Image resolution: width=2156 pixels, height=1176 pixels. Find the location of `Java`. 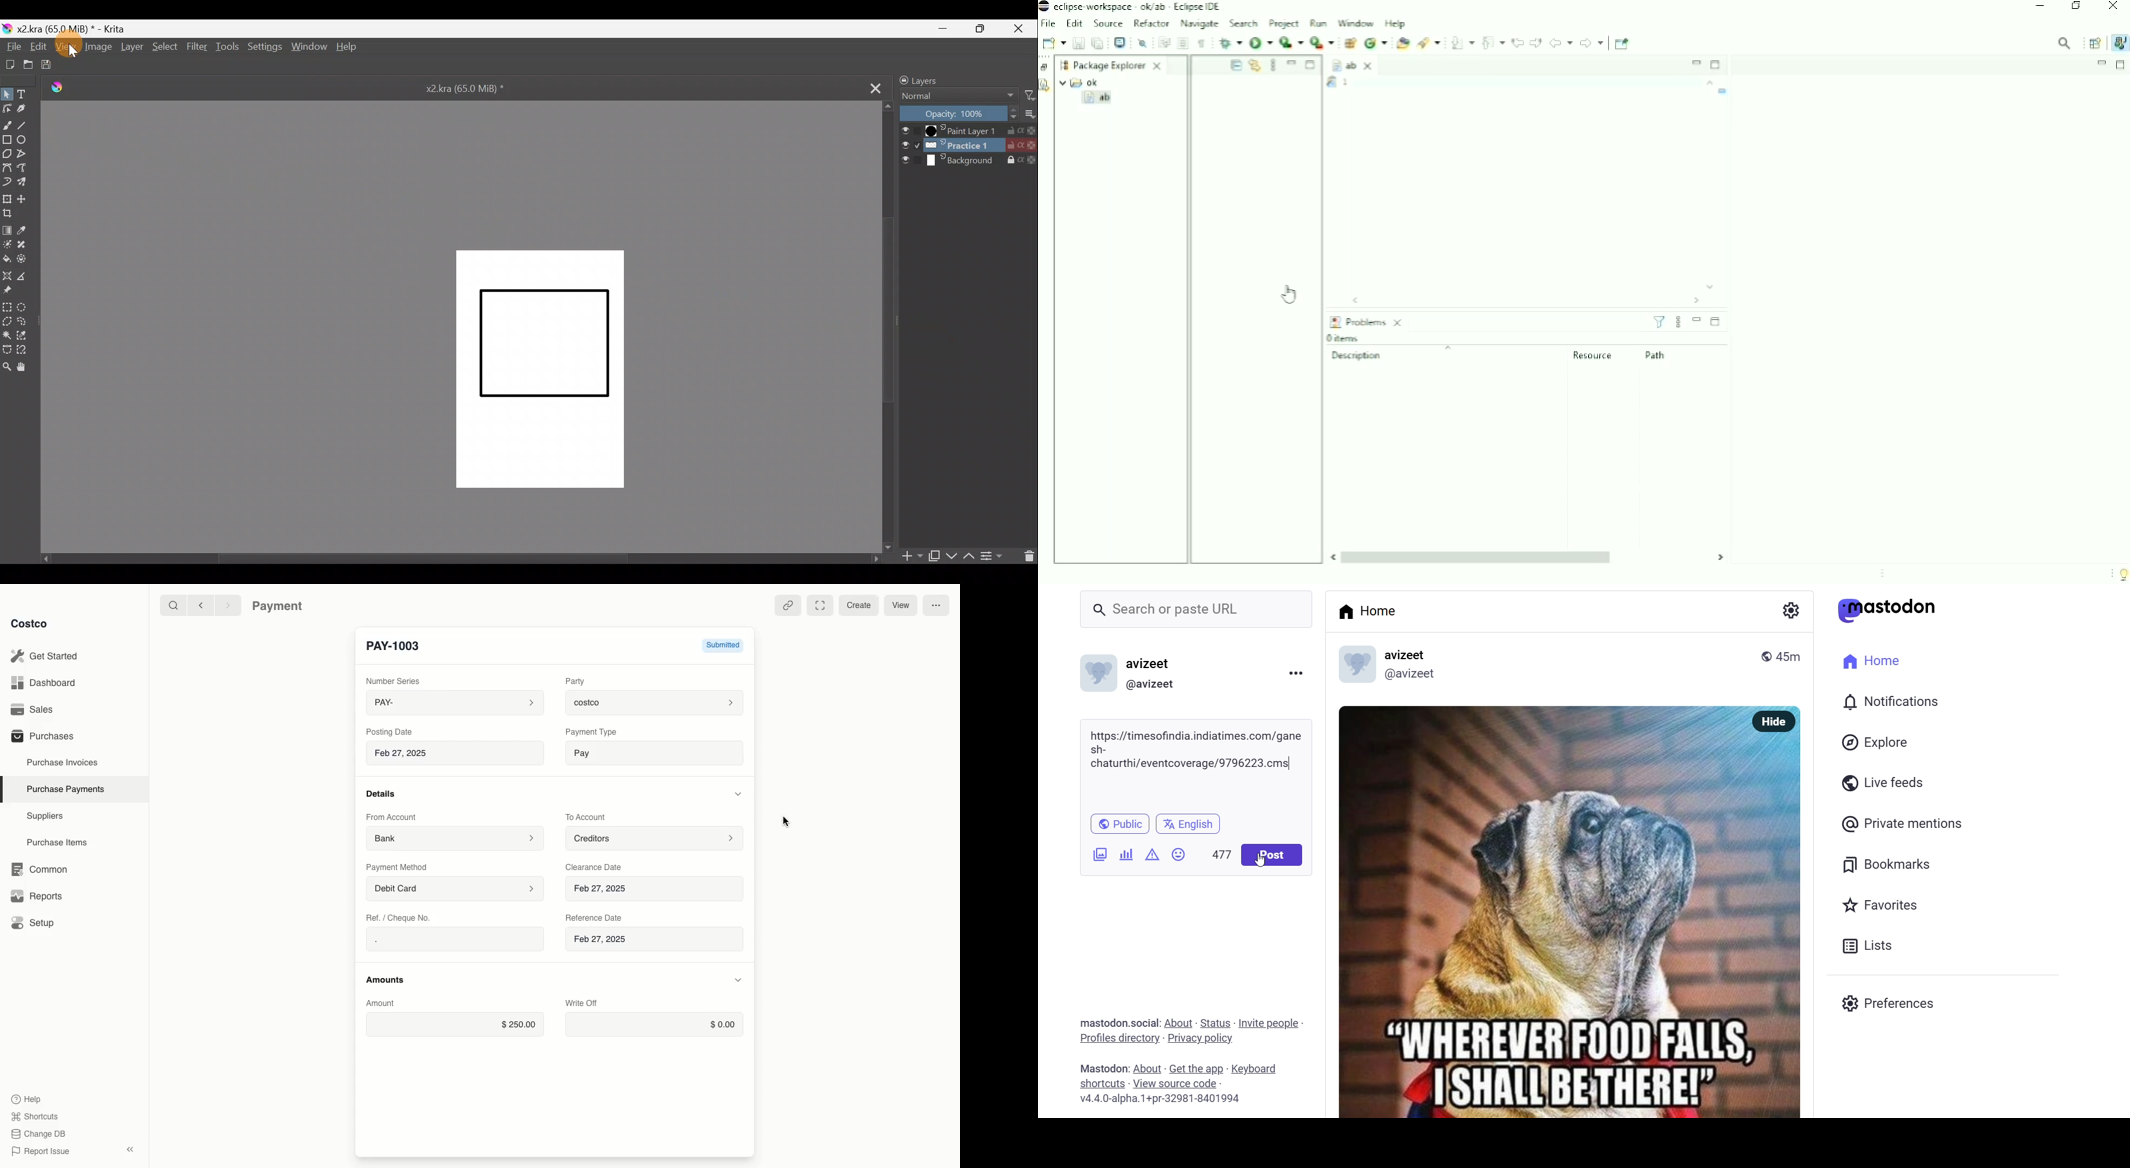

Java is located at coordinates (2118, 43).